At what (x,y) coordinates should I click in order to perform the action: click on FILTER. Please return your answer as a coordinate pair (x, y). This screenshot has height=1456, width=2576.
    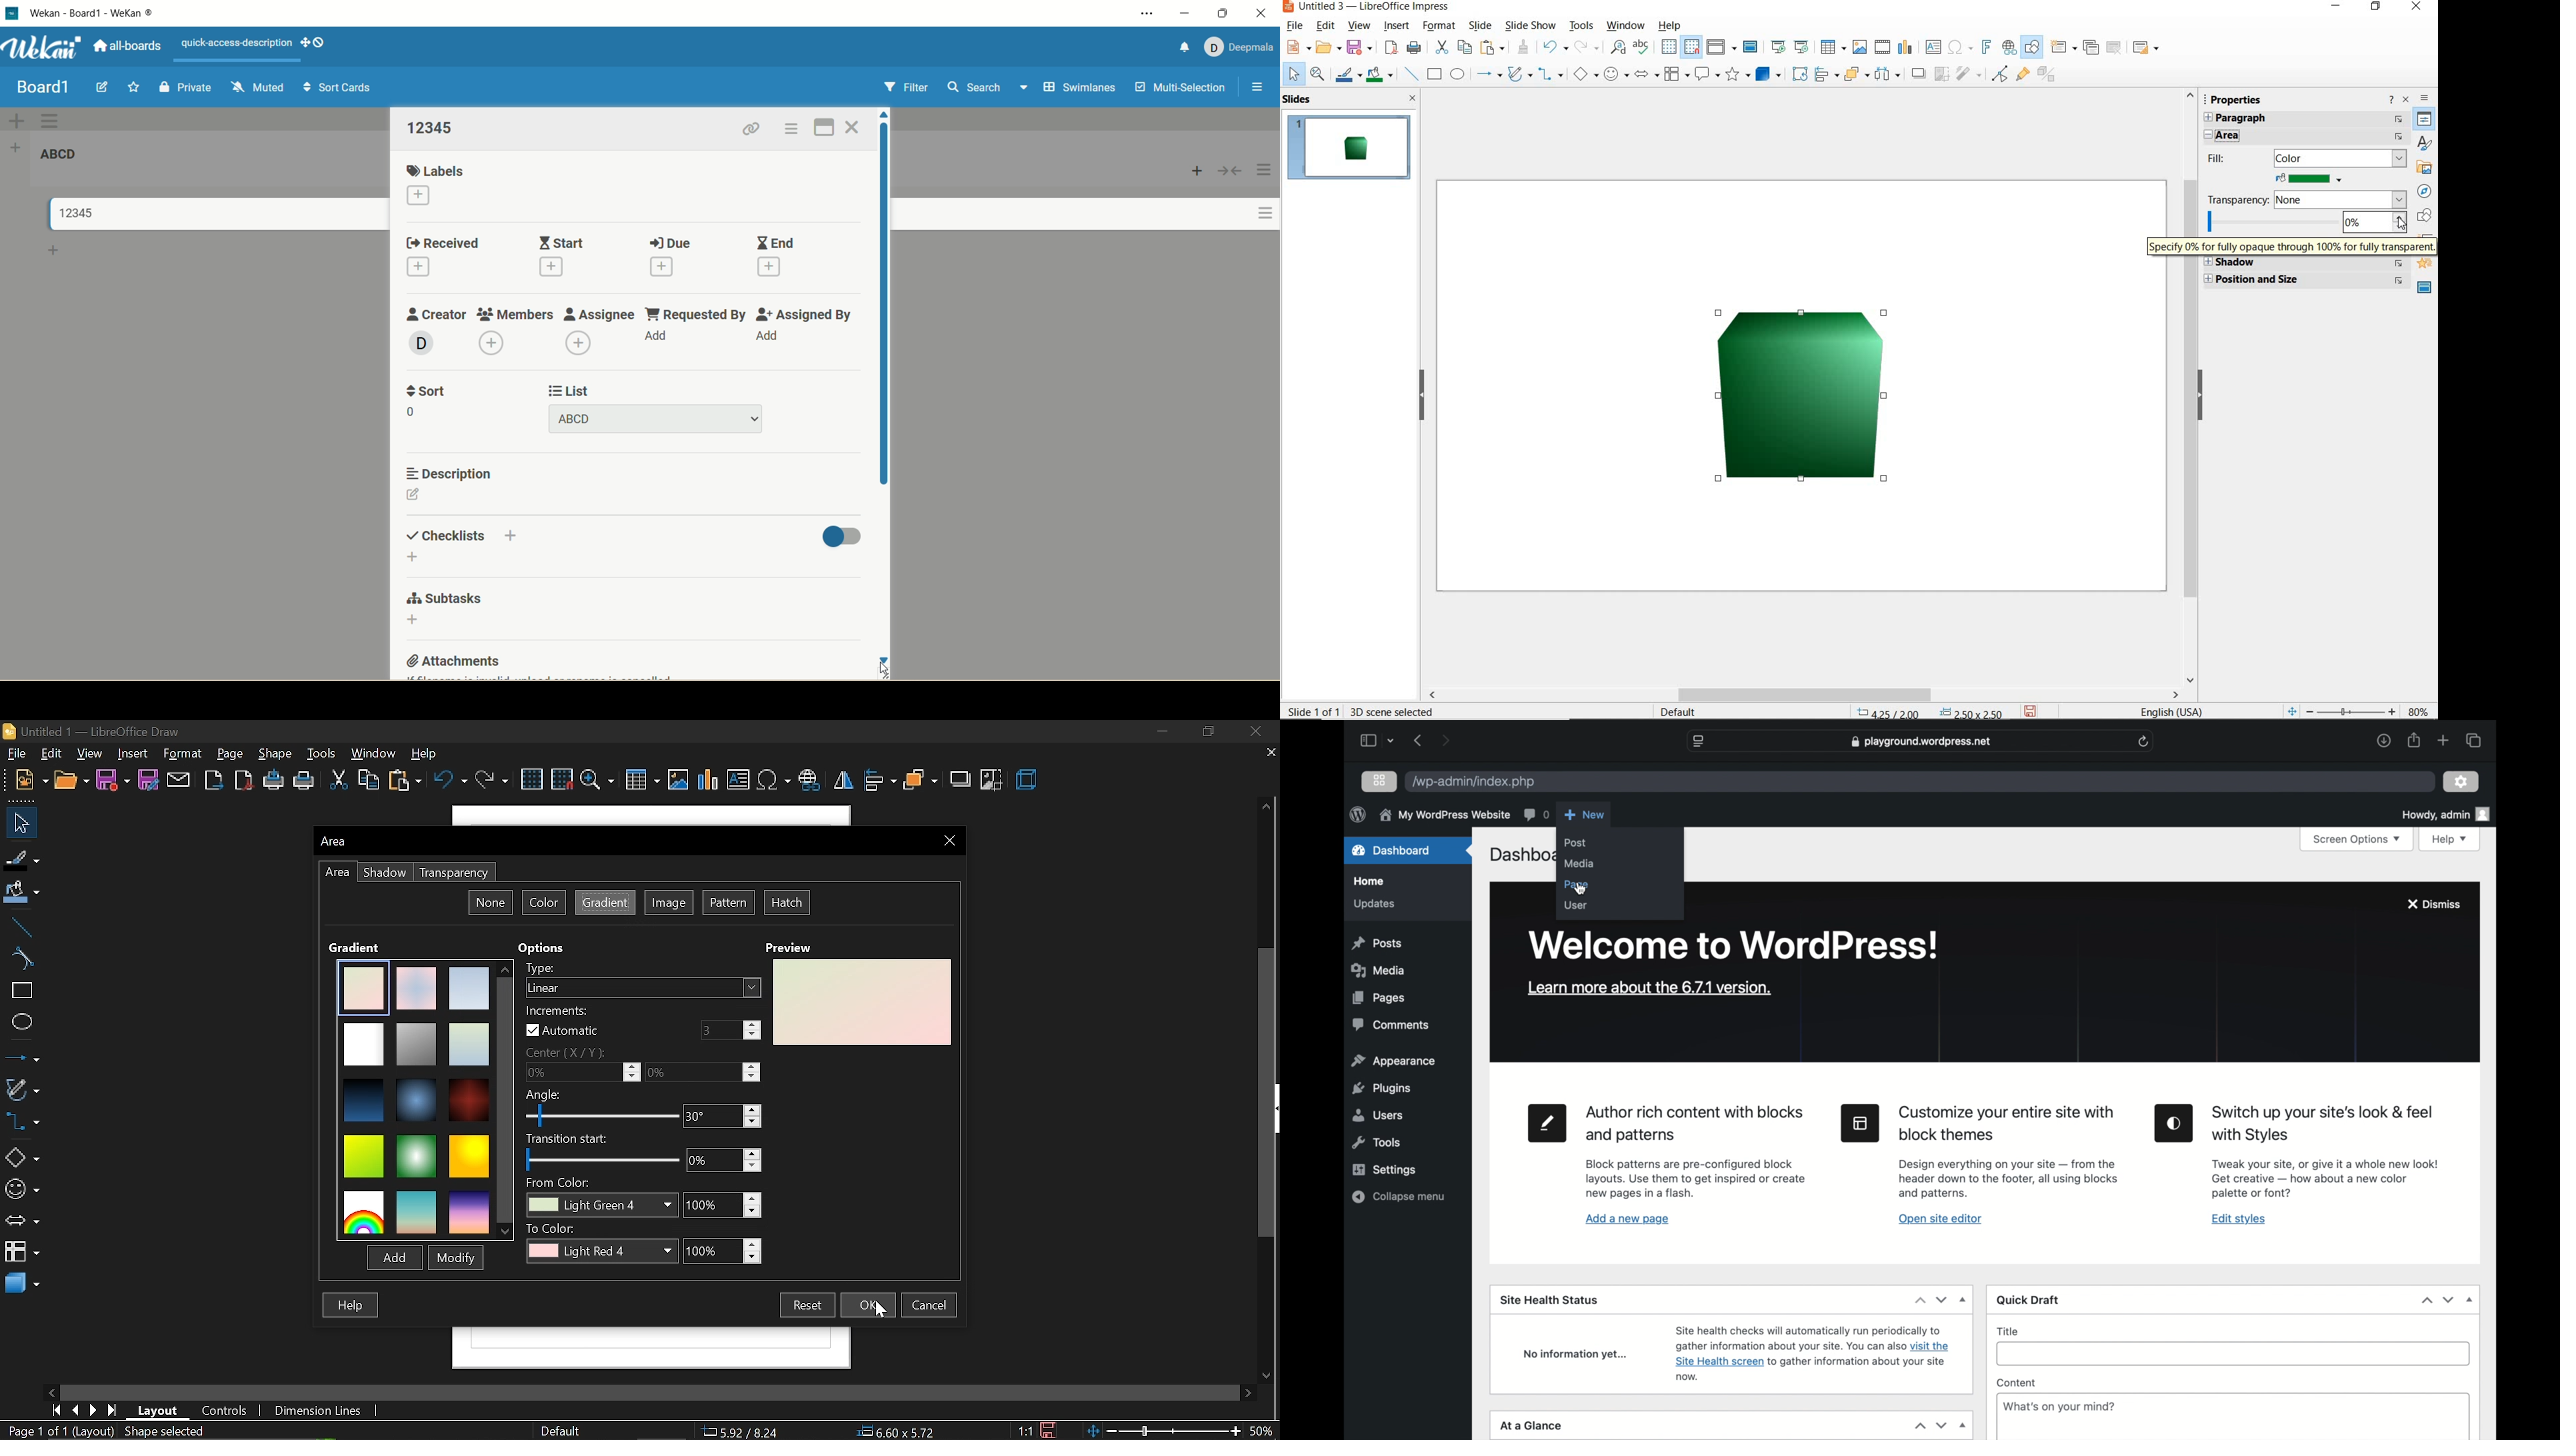
    Looking at the image, I should click on (1969, 75).